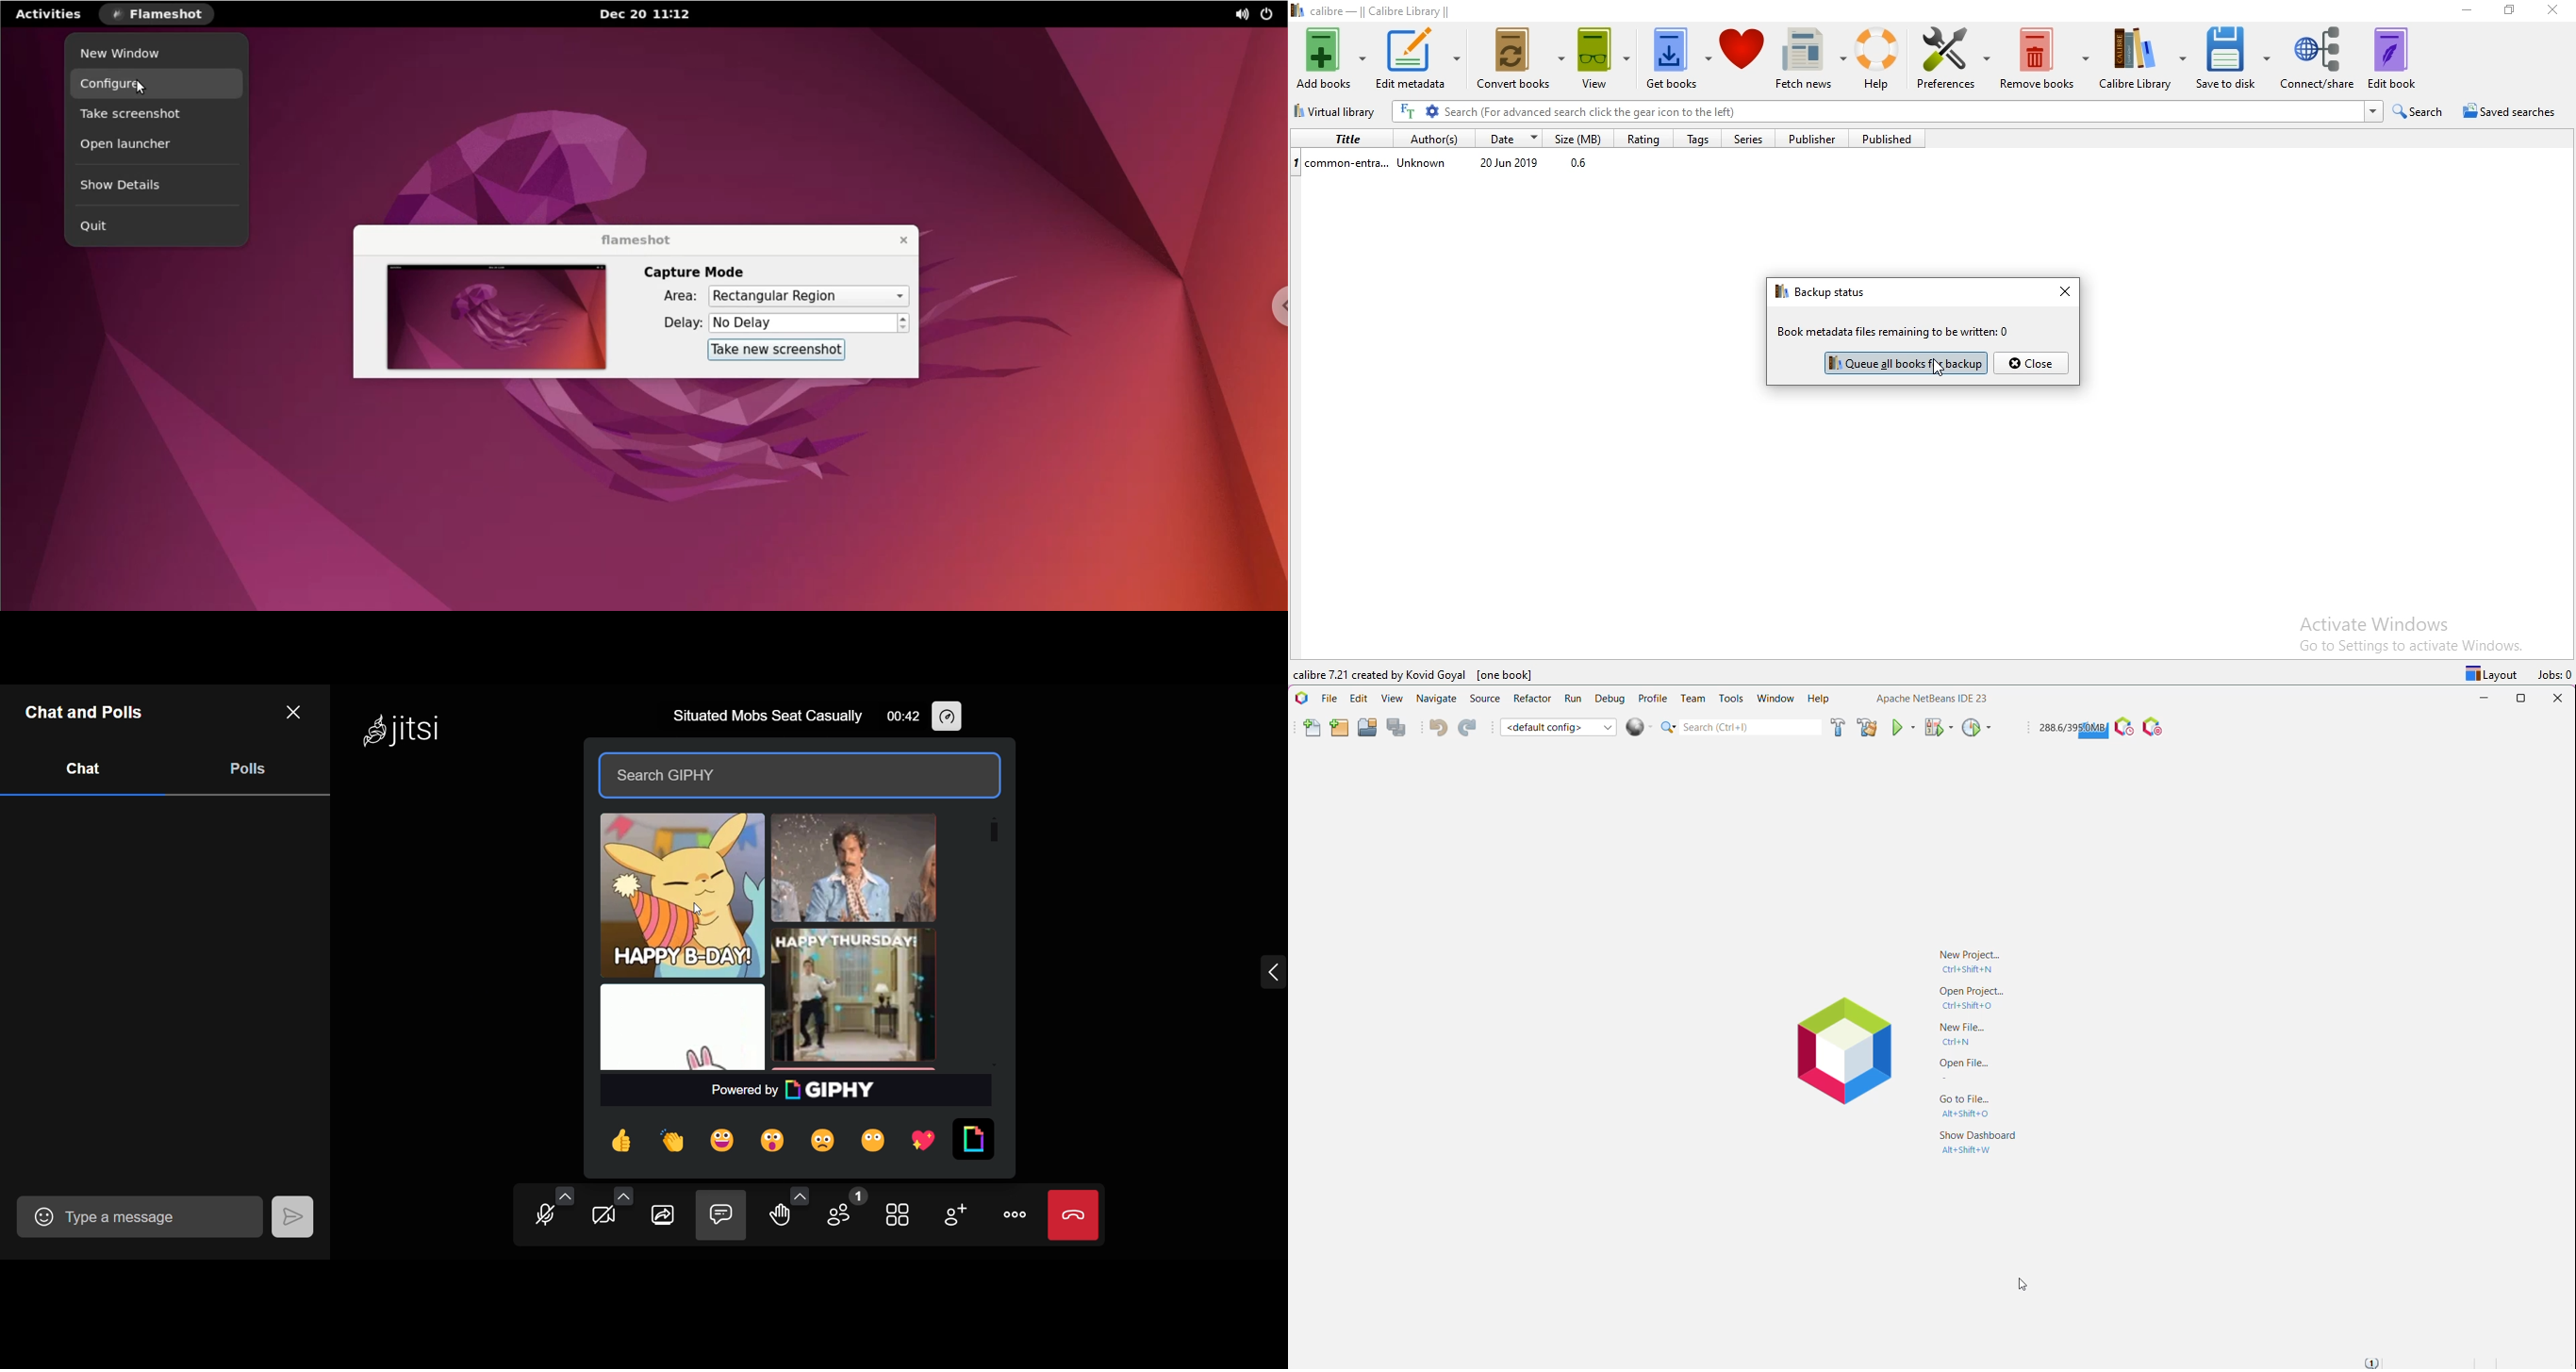 This screenshot has width=2576, height=1372. What do you see at coordinates (1836, 729) in the screenshot?
I see `Build Project` at bounding box center [1836, 729].